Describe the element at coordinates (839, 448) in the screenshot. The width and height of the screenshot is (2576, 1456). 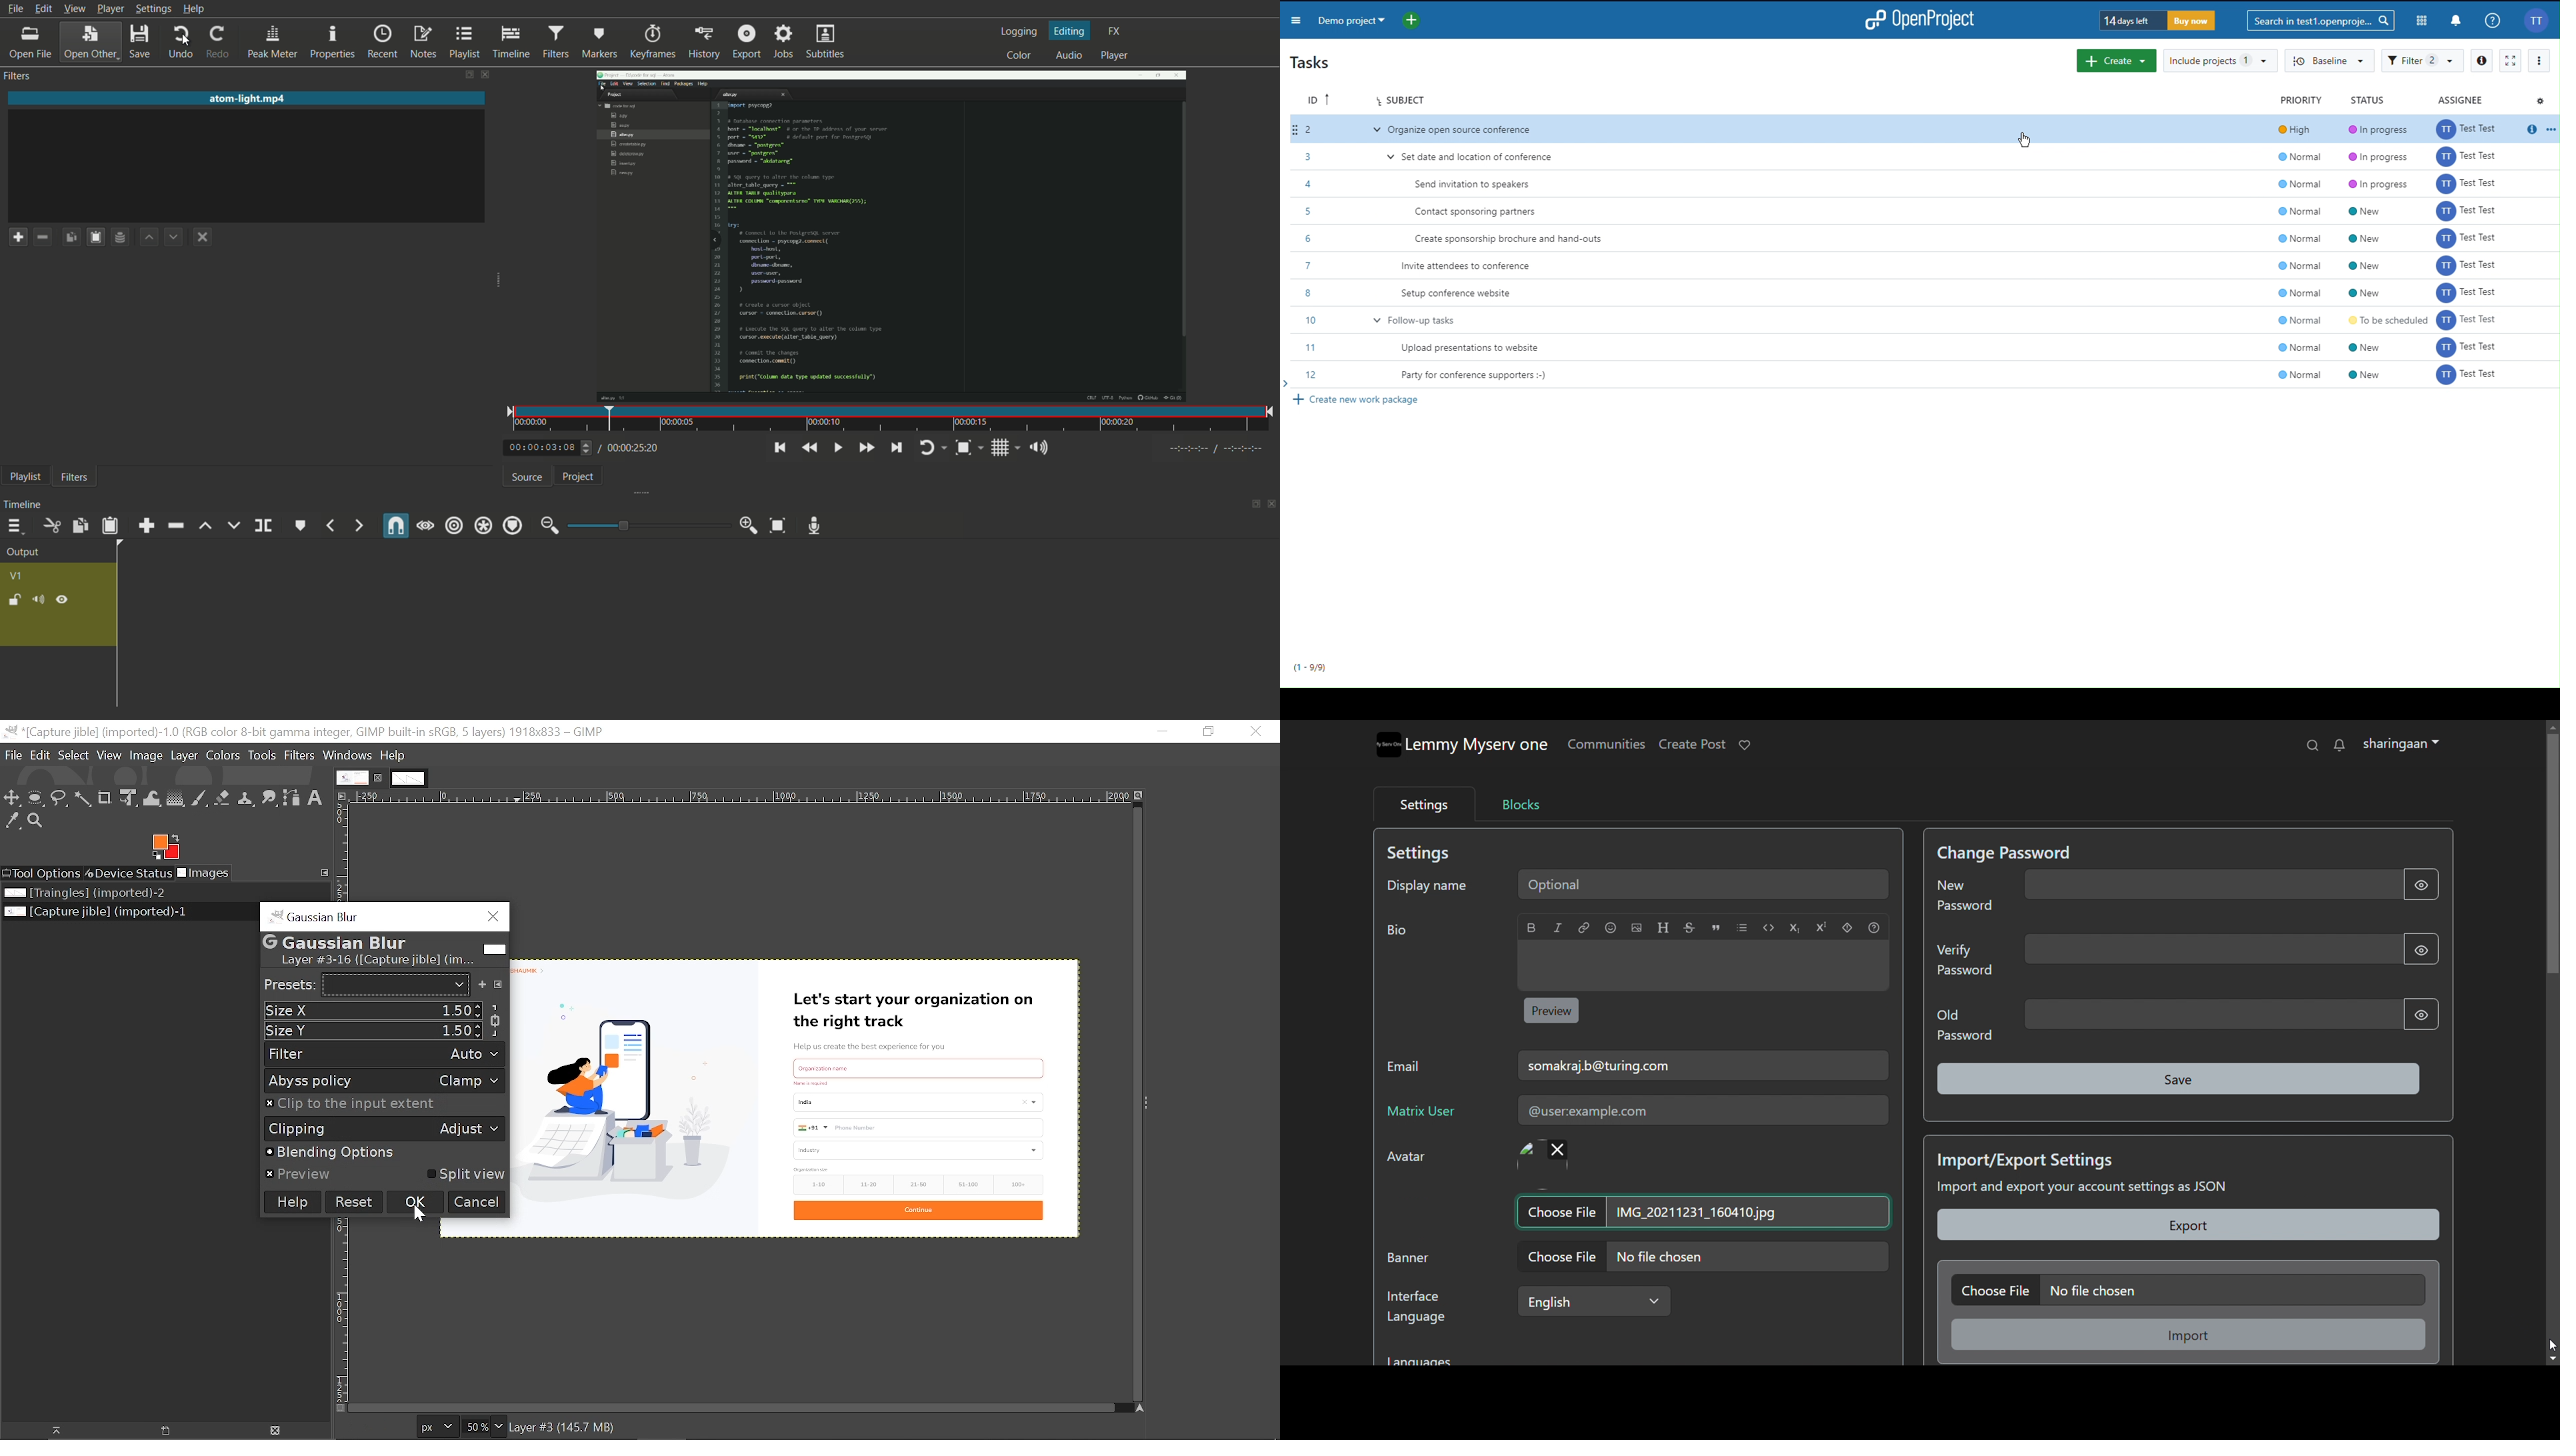
I see `toggle play or pause` at that location.